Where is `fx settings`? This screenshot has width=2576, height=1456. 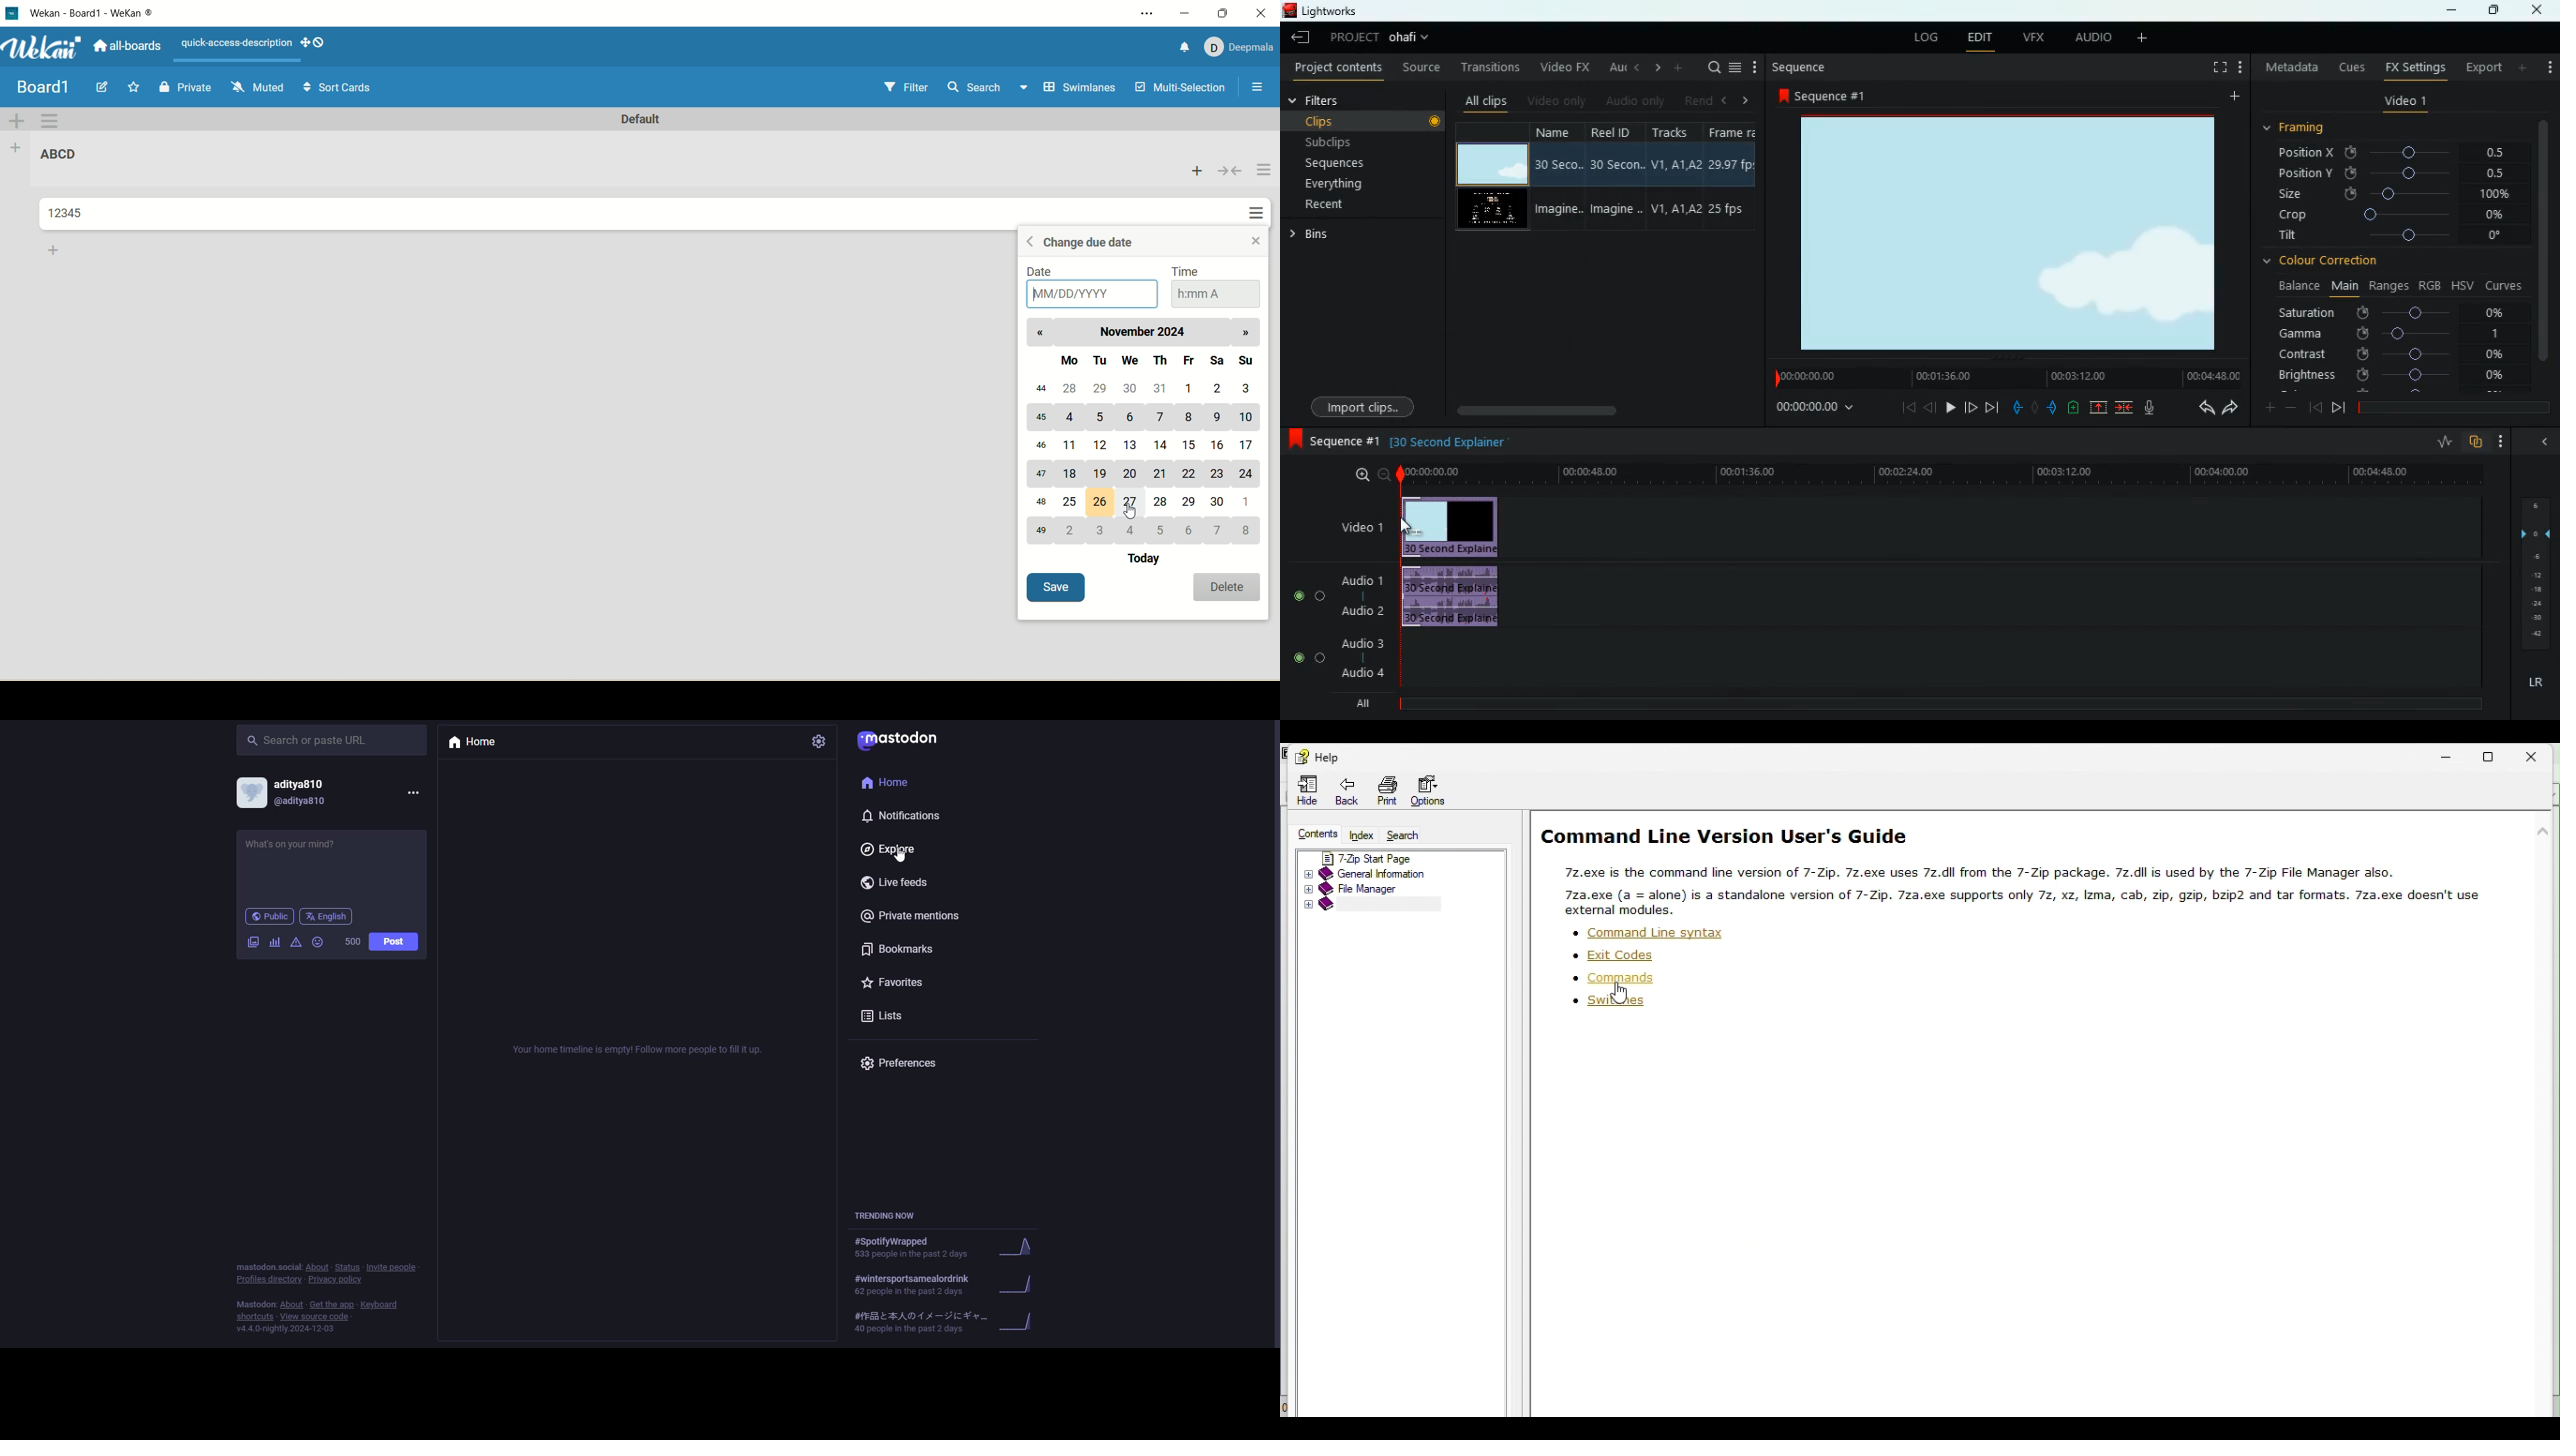 fx settings is located at coordinates (2413, 67).